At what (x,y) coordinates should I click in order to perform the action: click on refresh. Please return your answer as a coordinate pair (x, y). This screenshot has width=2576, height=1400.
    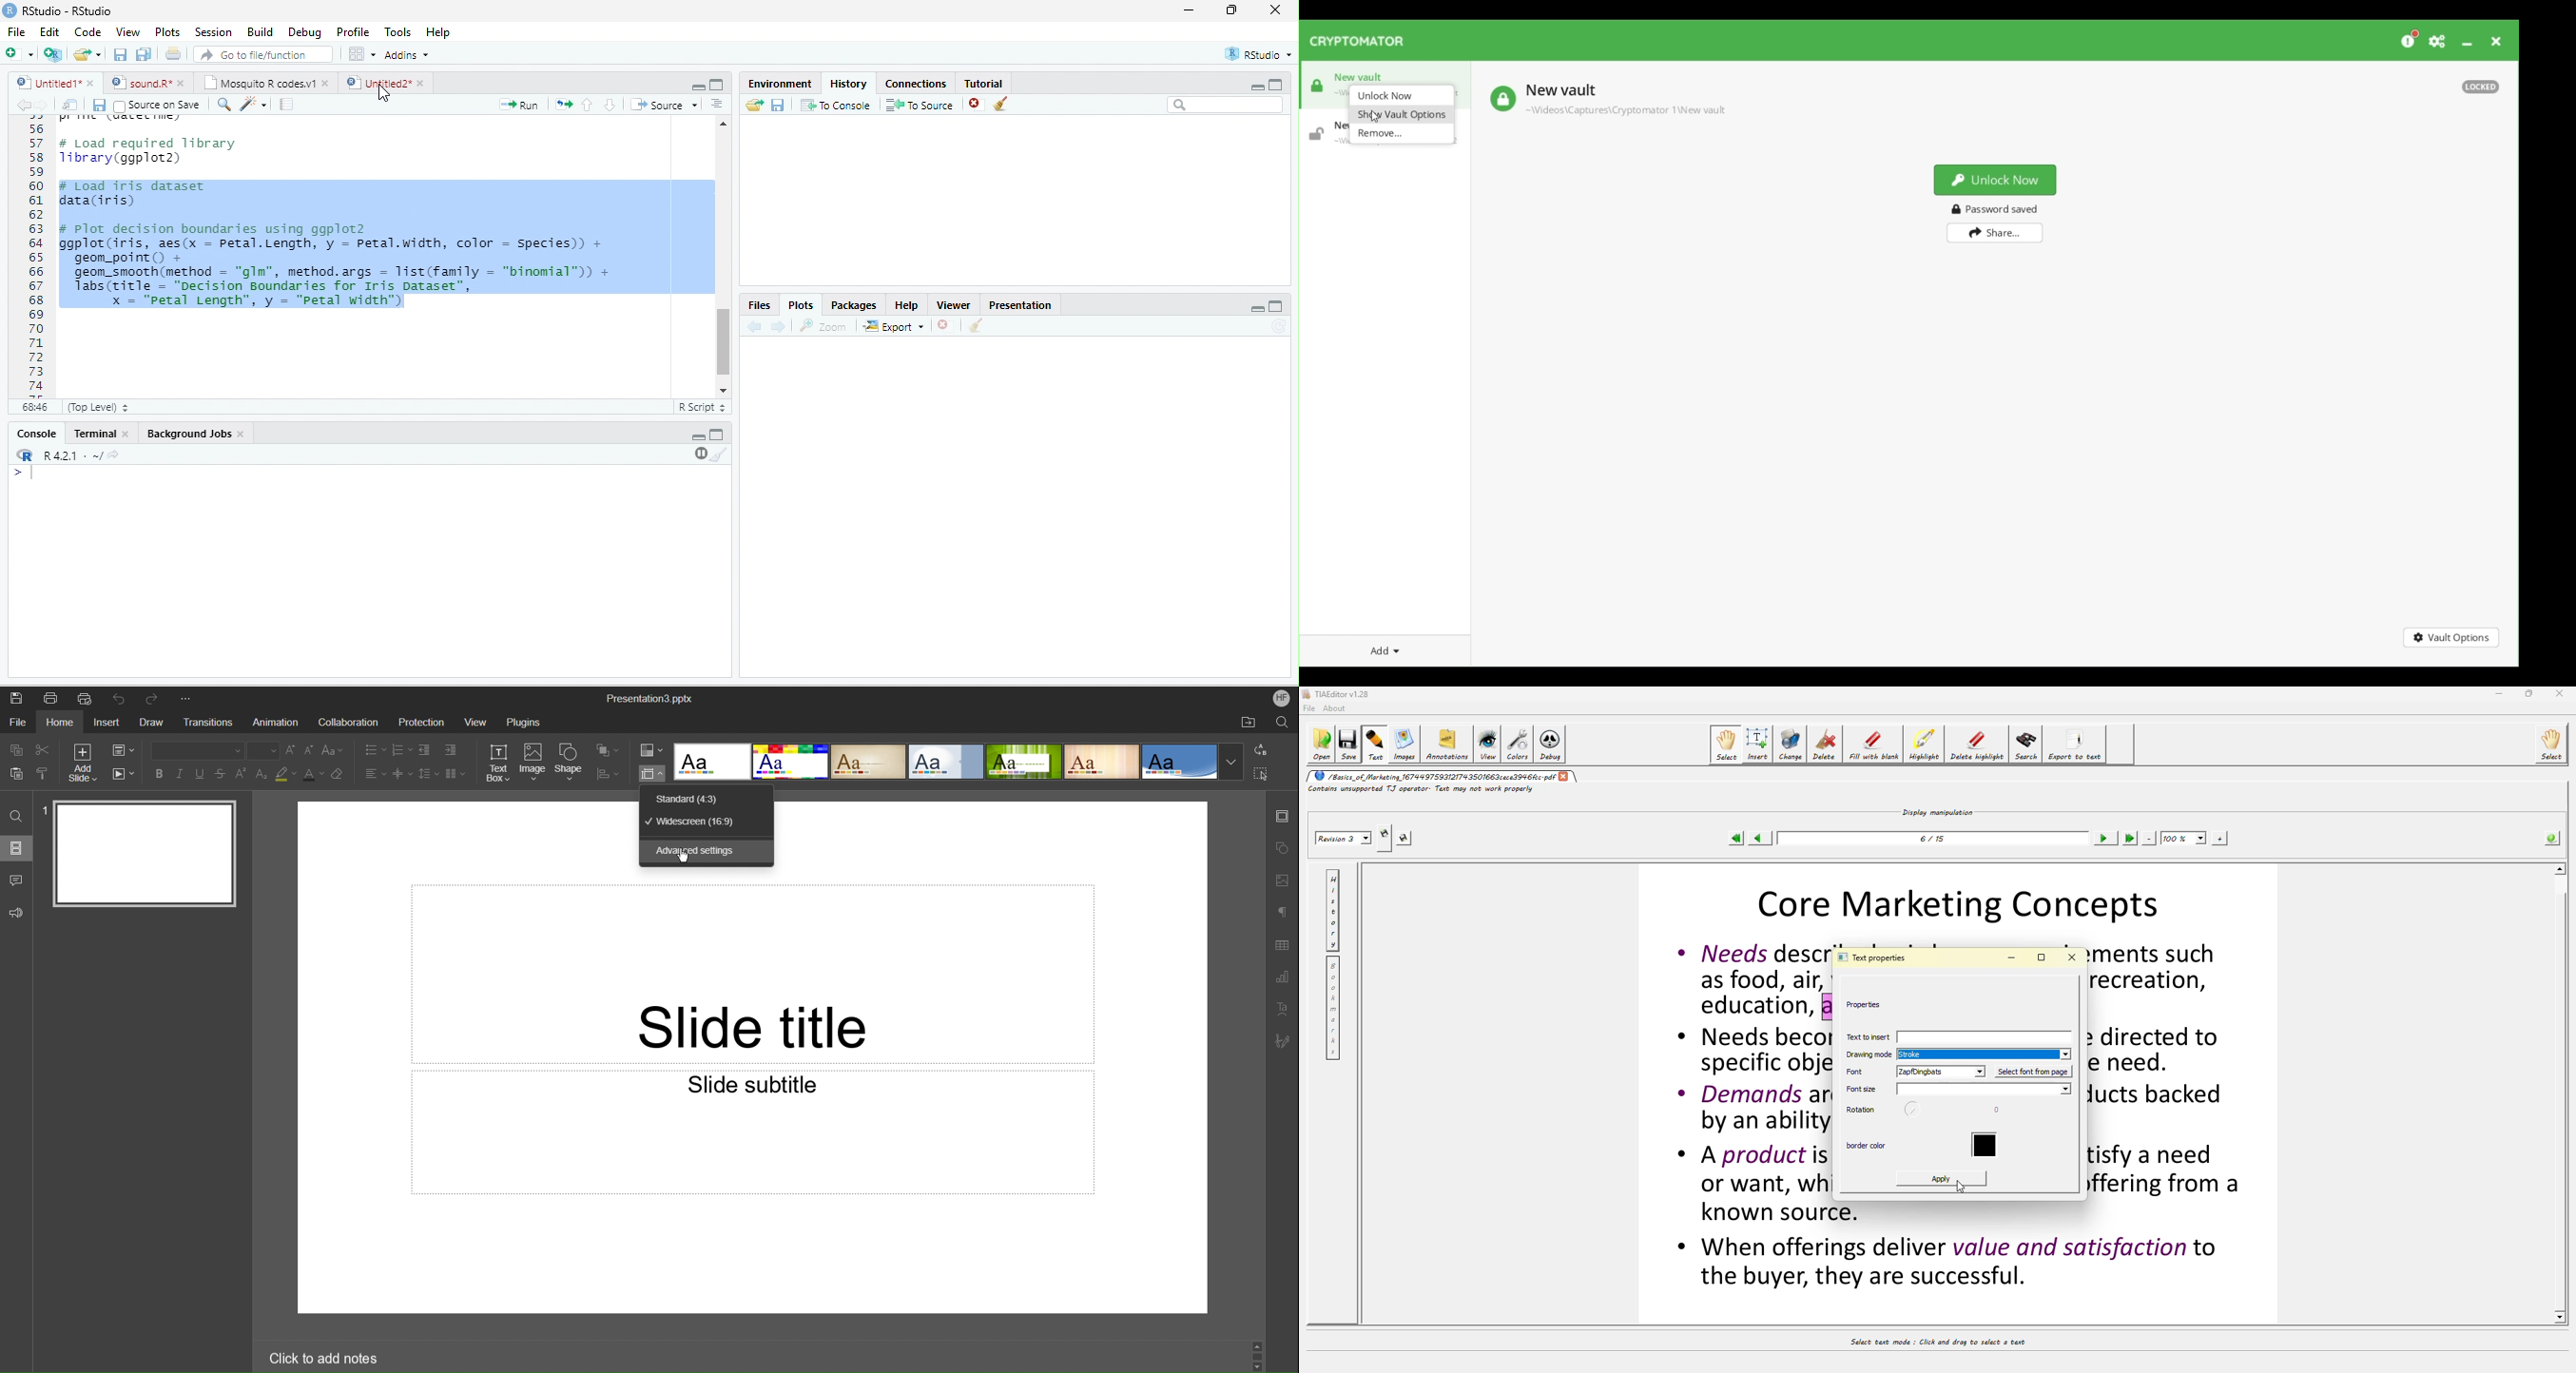
    Looking at the image, I should click on (1278, 326).